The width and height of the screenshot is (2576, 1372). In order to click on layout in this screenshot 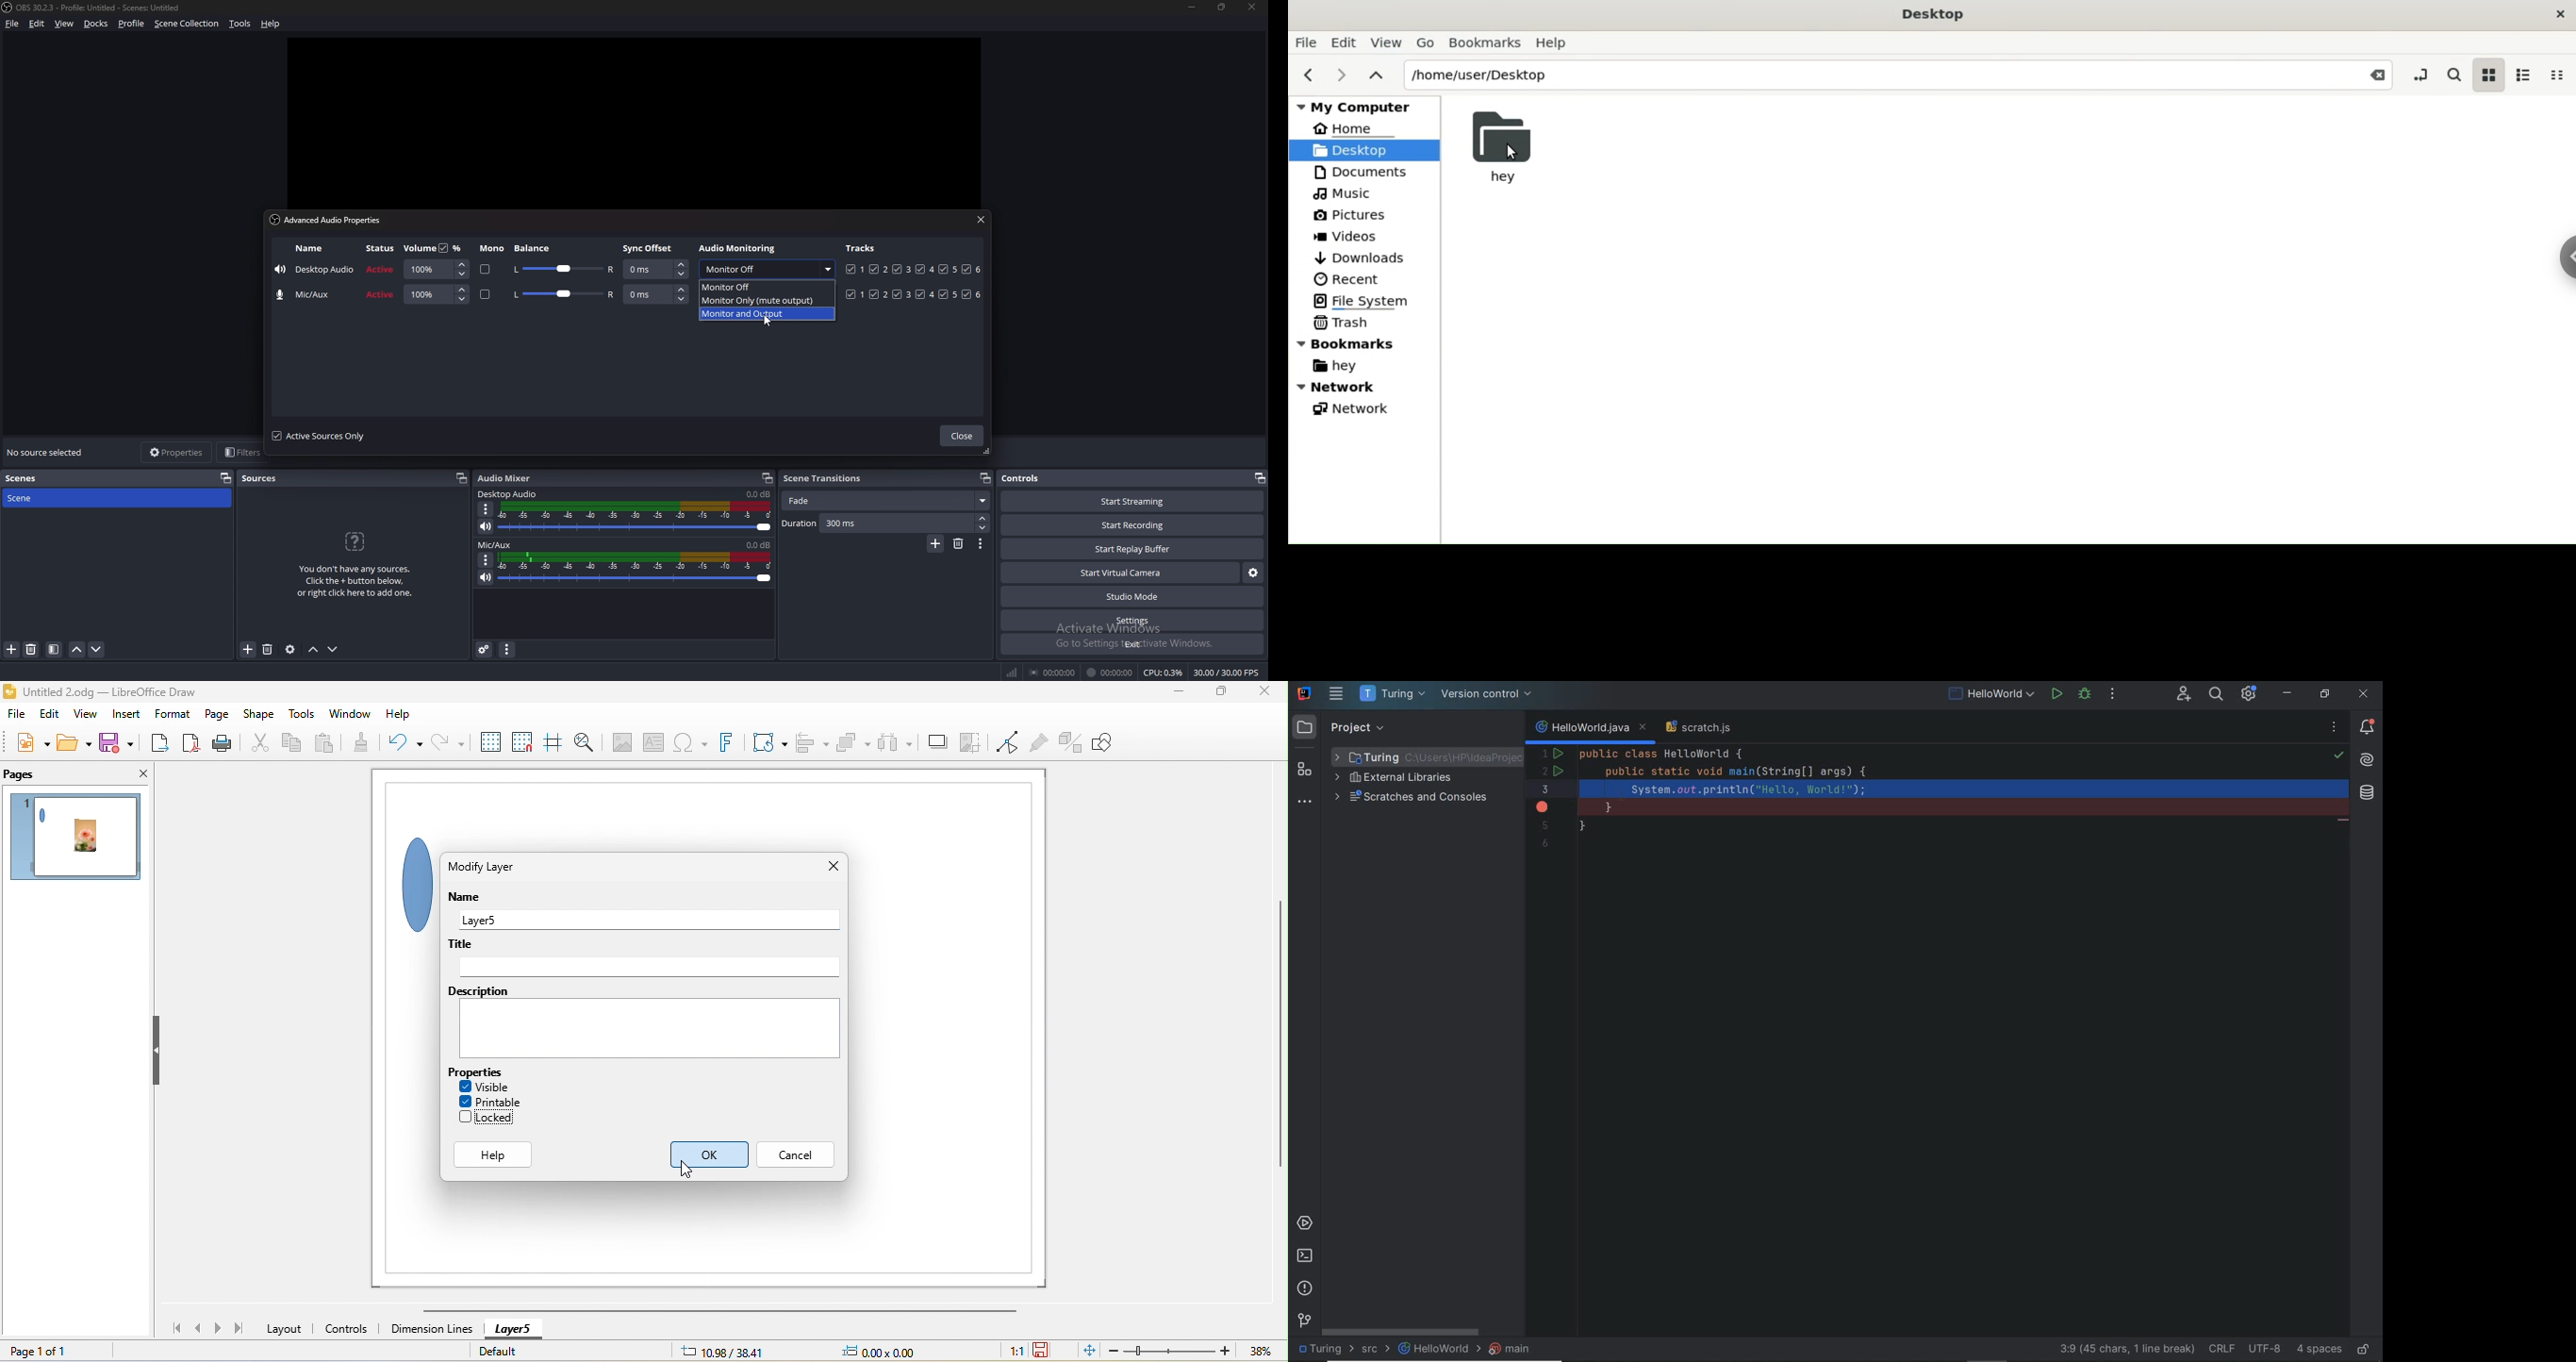, I will do `click(285, 1328)`.